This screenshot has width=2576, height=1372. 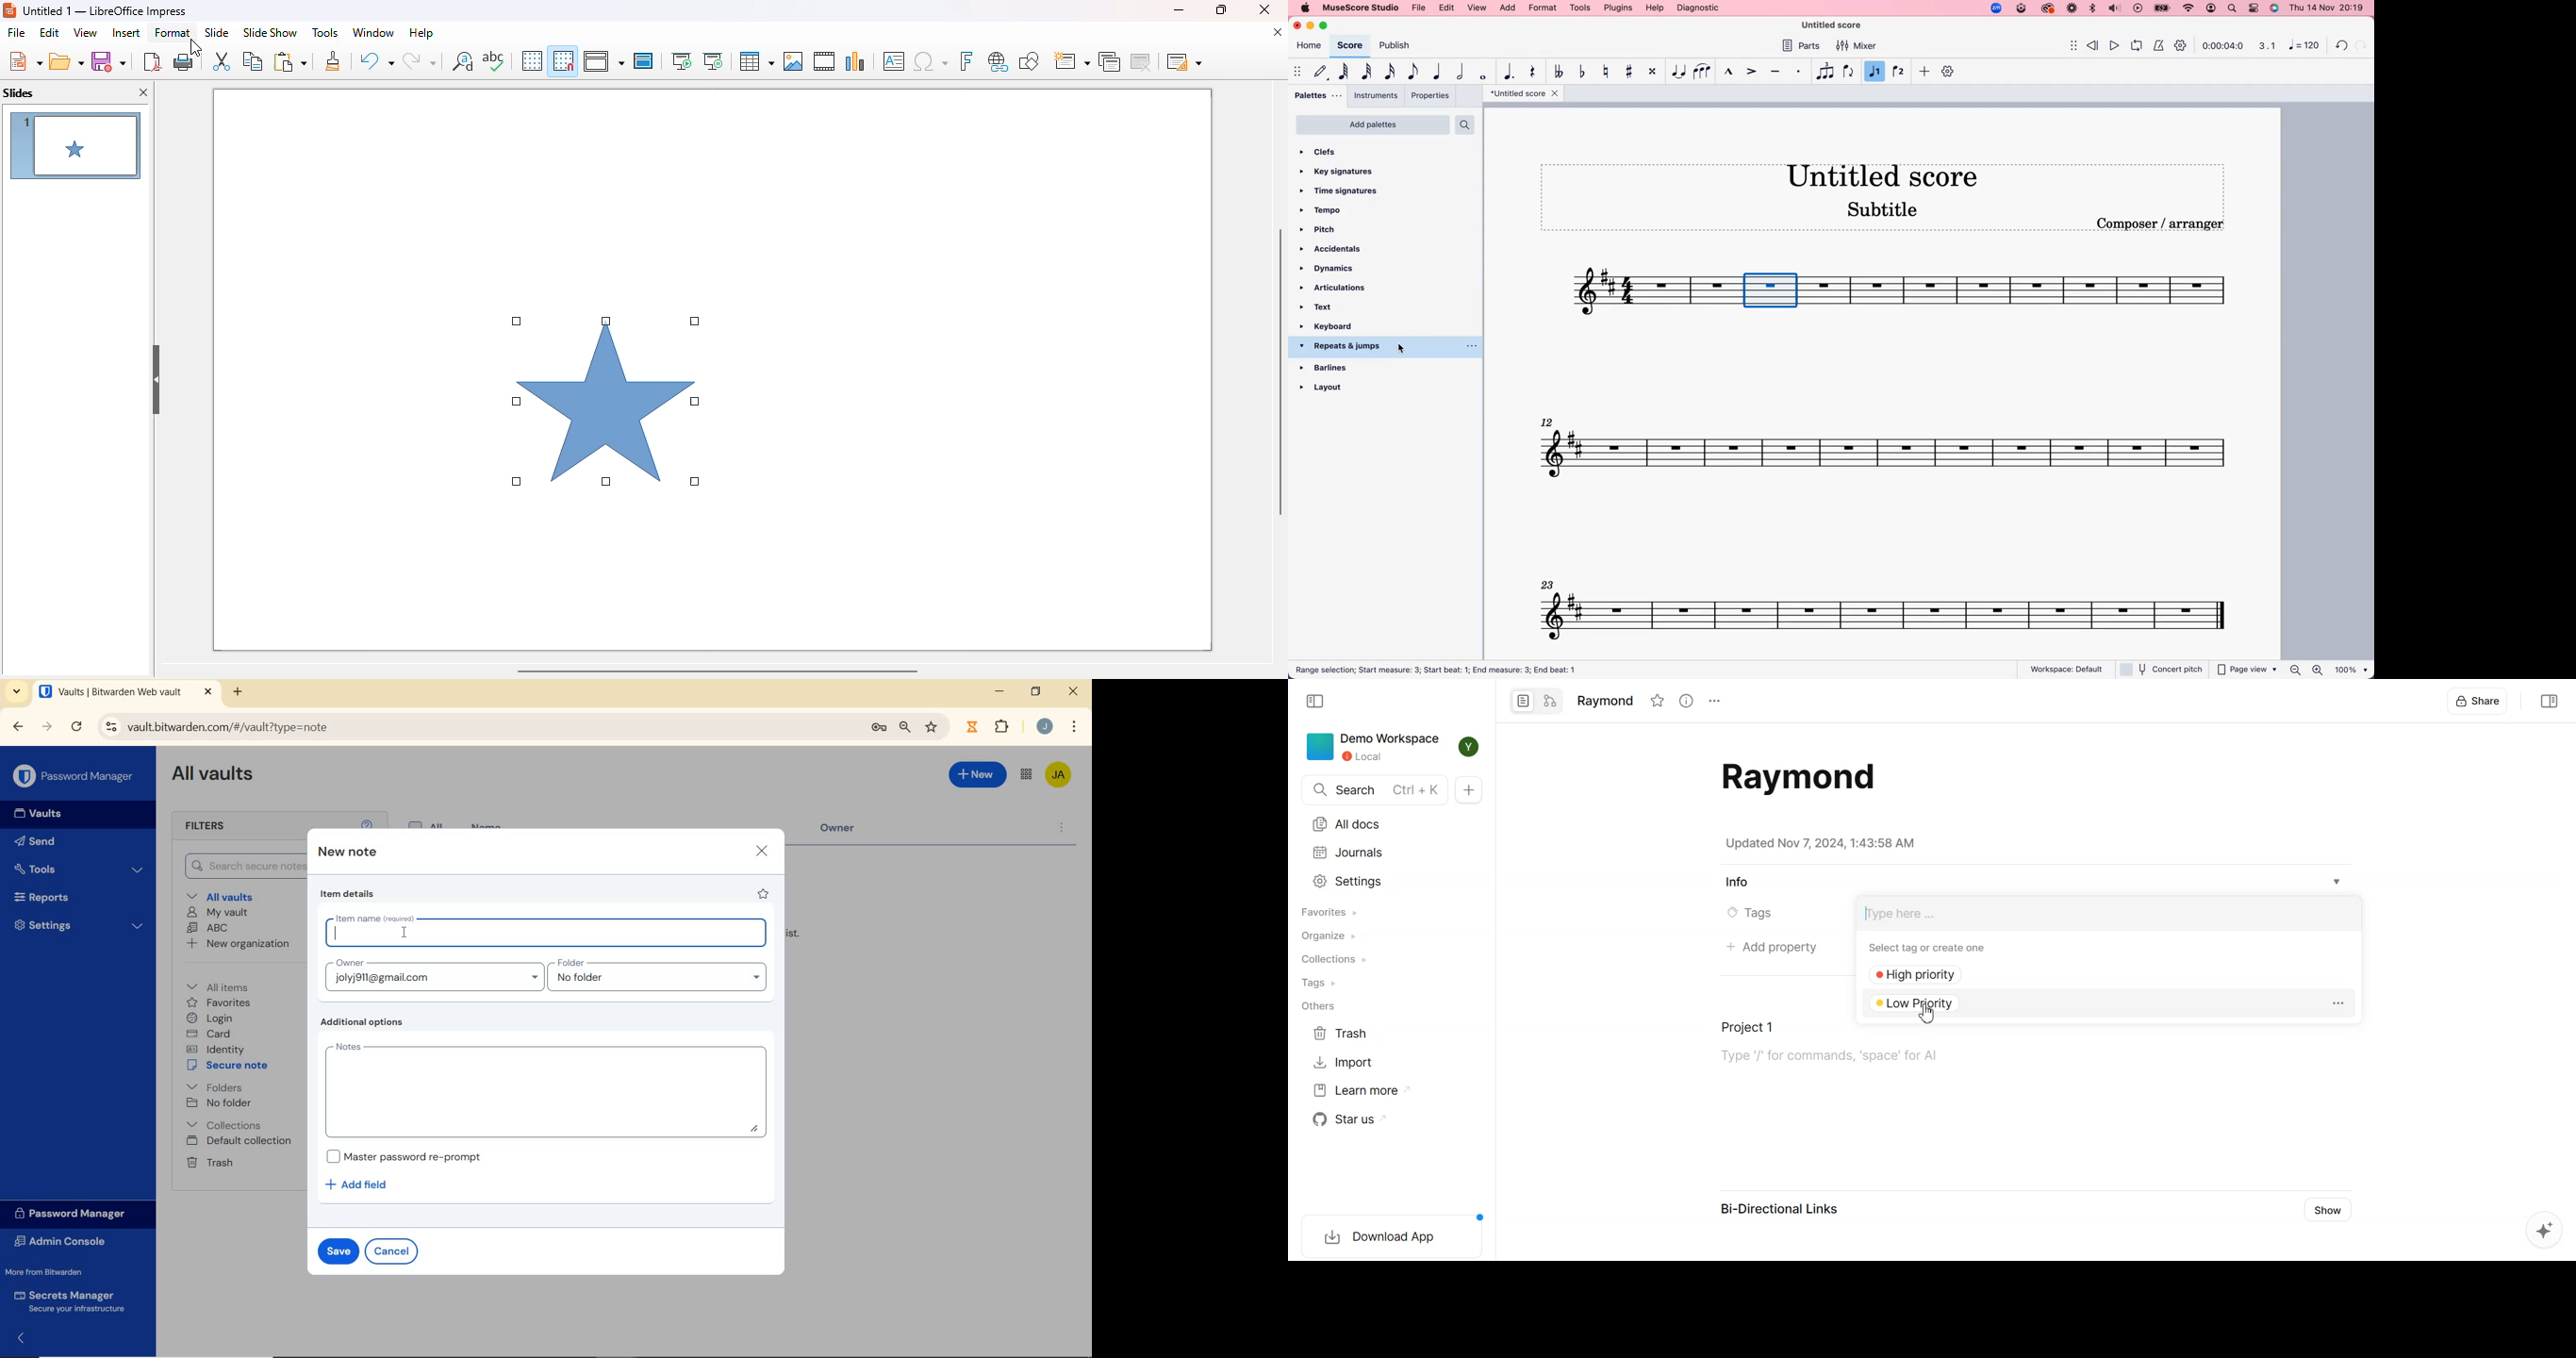 What do you see at coordinates (2223, 46) in the screenshot?
I see `time` at bounding box center [2223, 46].